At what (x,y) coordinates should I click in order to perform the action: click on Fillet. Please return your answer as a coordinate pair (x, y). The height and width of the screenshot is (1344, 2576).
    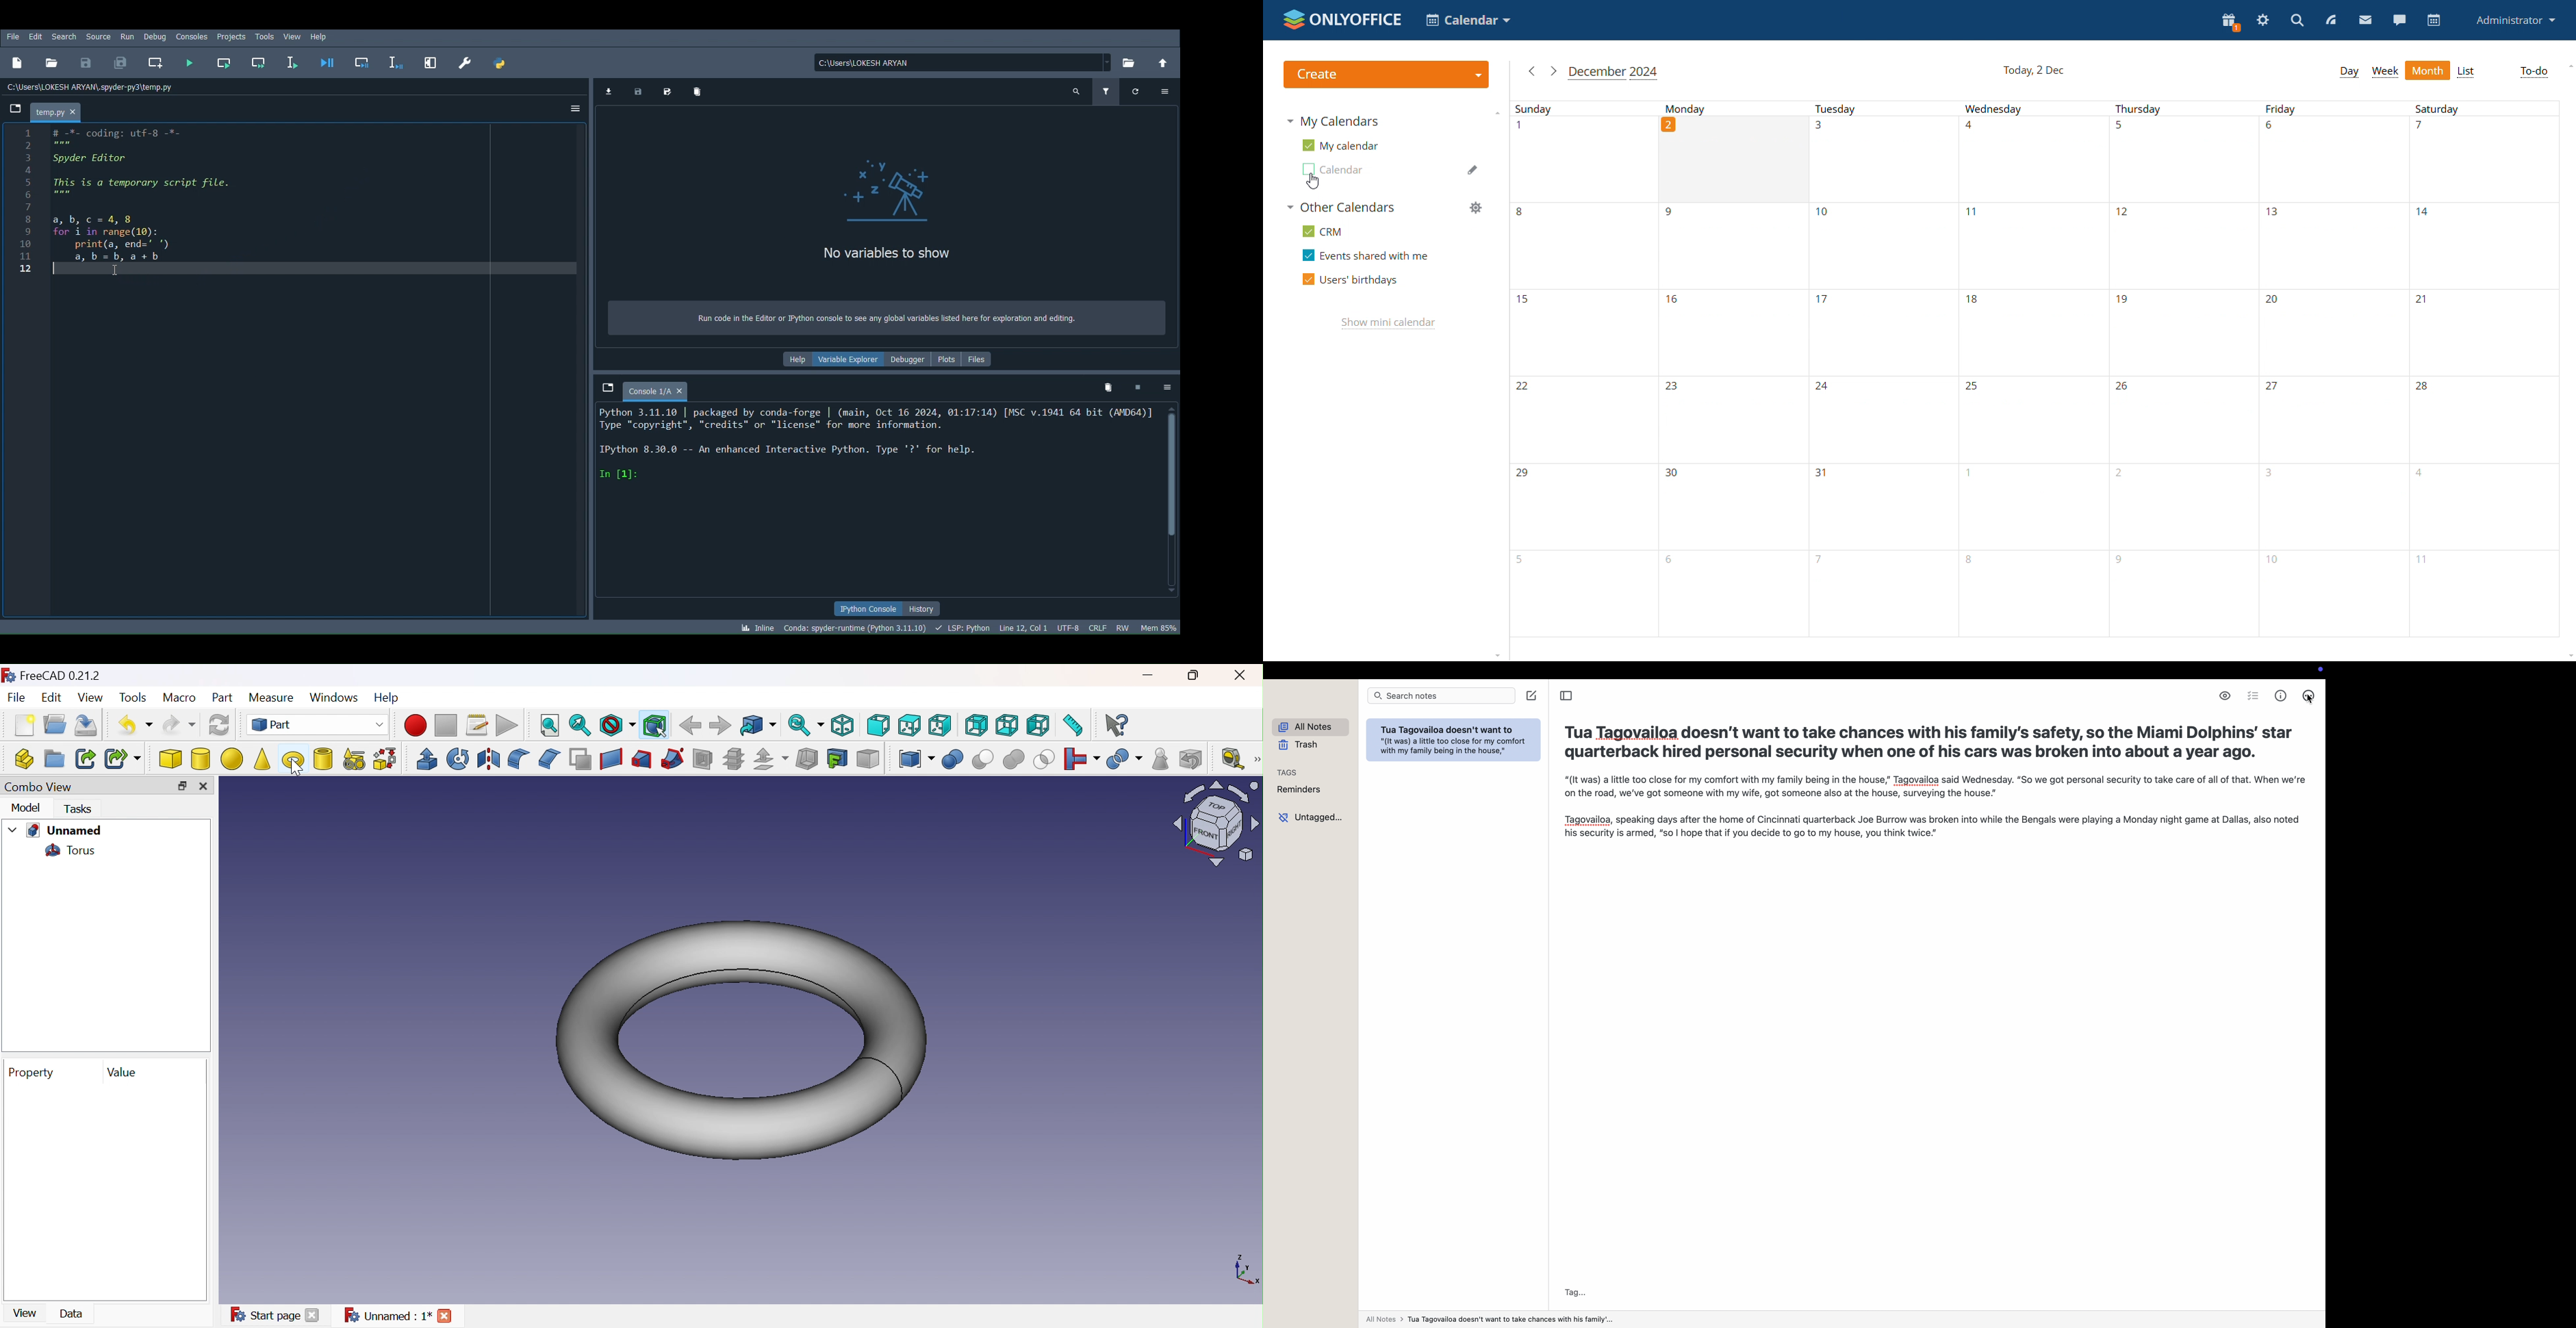
    Looking at the image, I should click on (519, 758).